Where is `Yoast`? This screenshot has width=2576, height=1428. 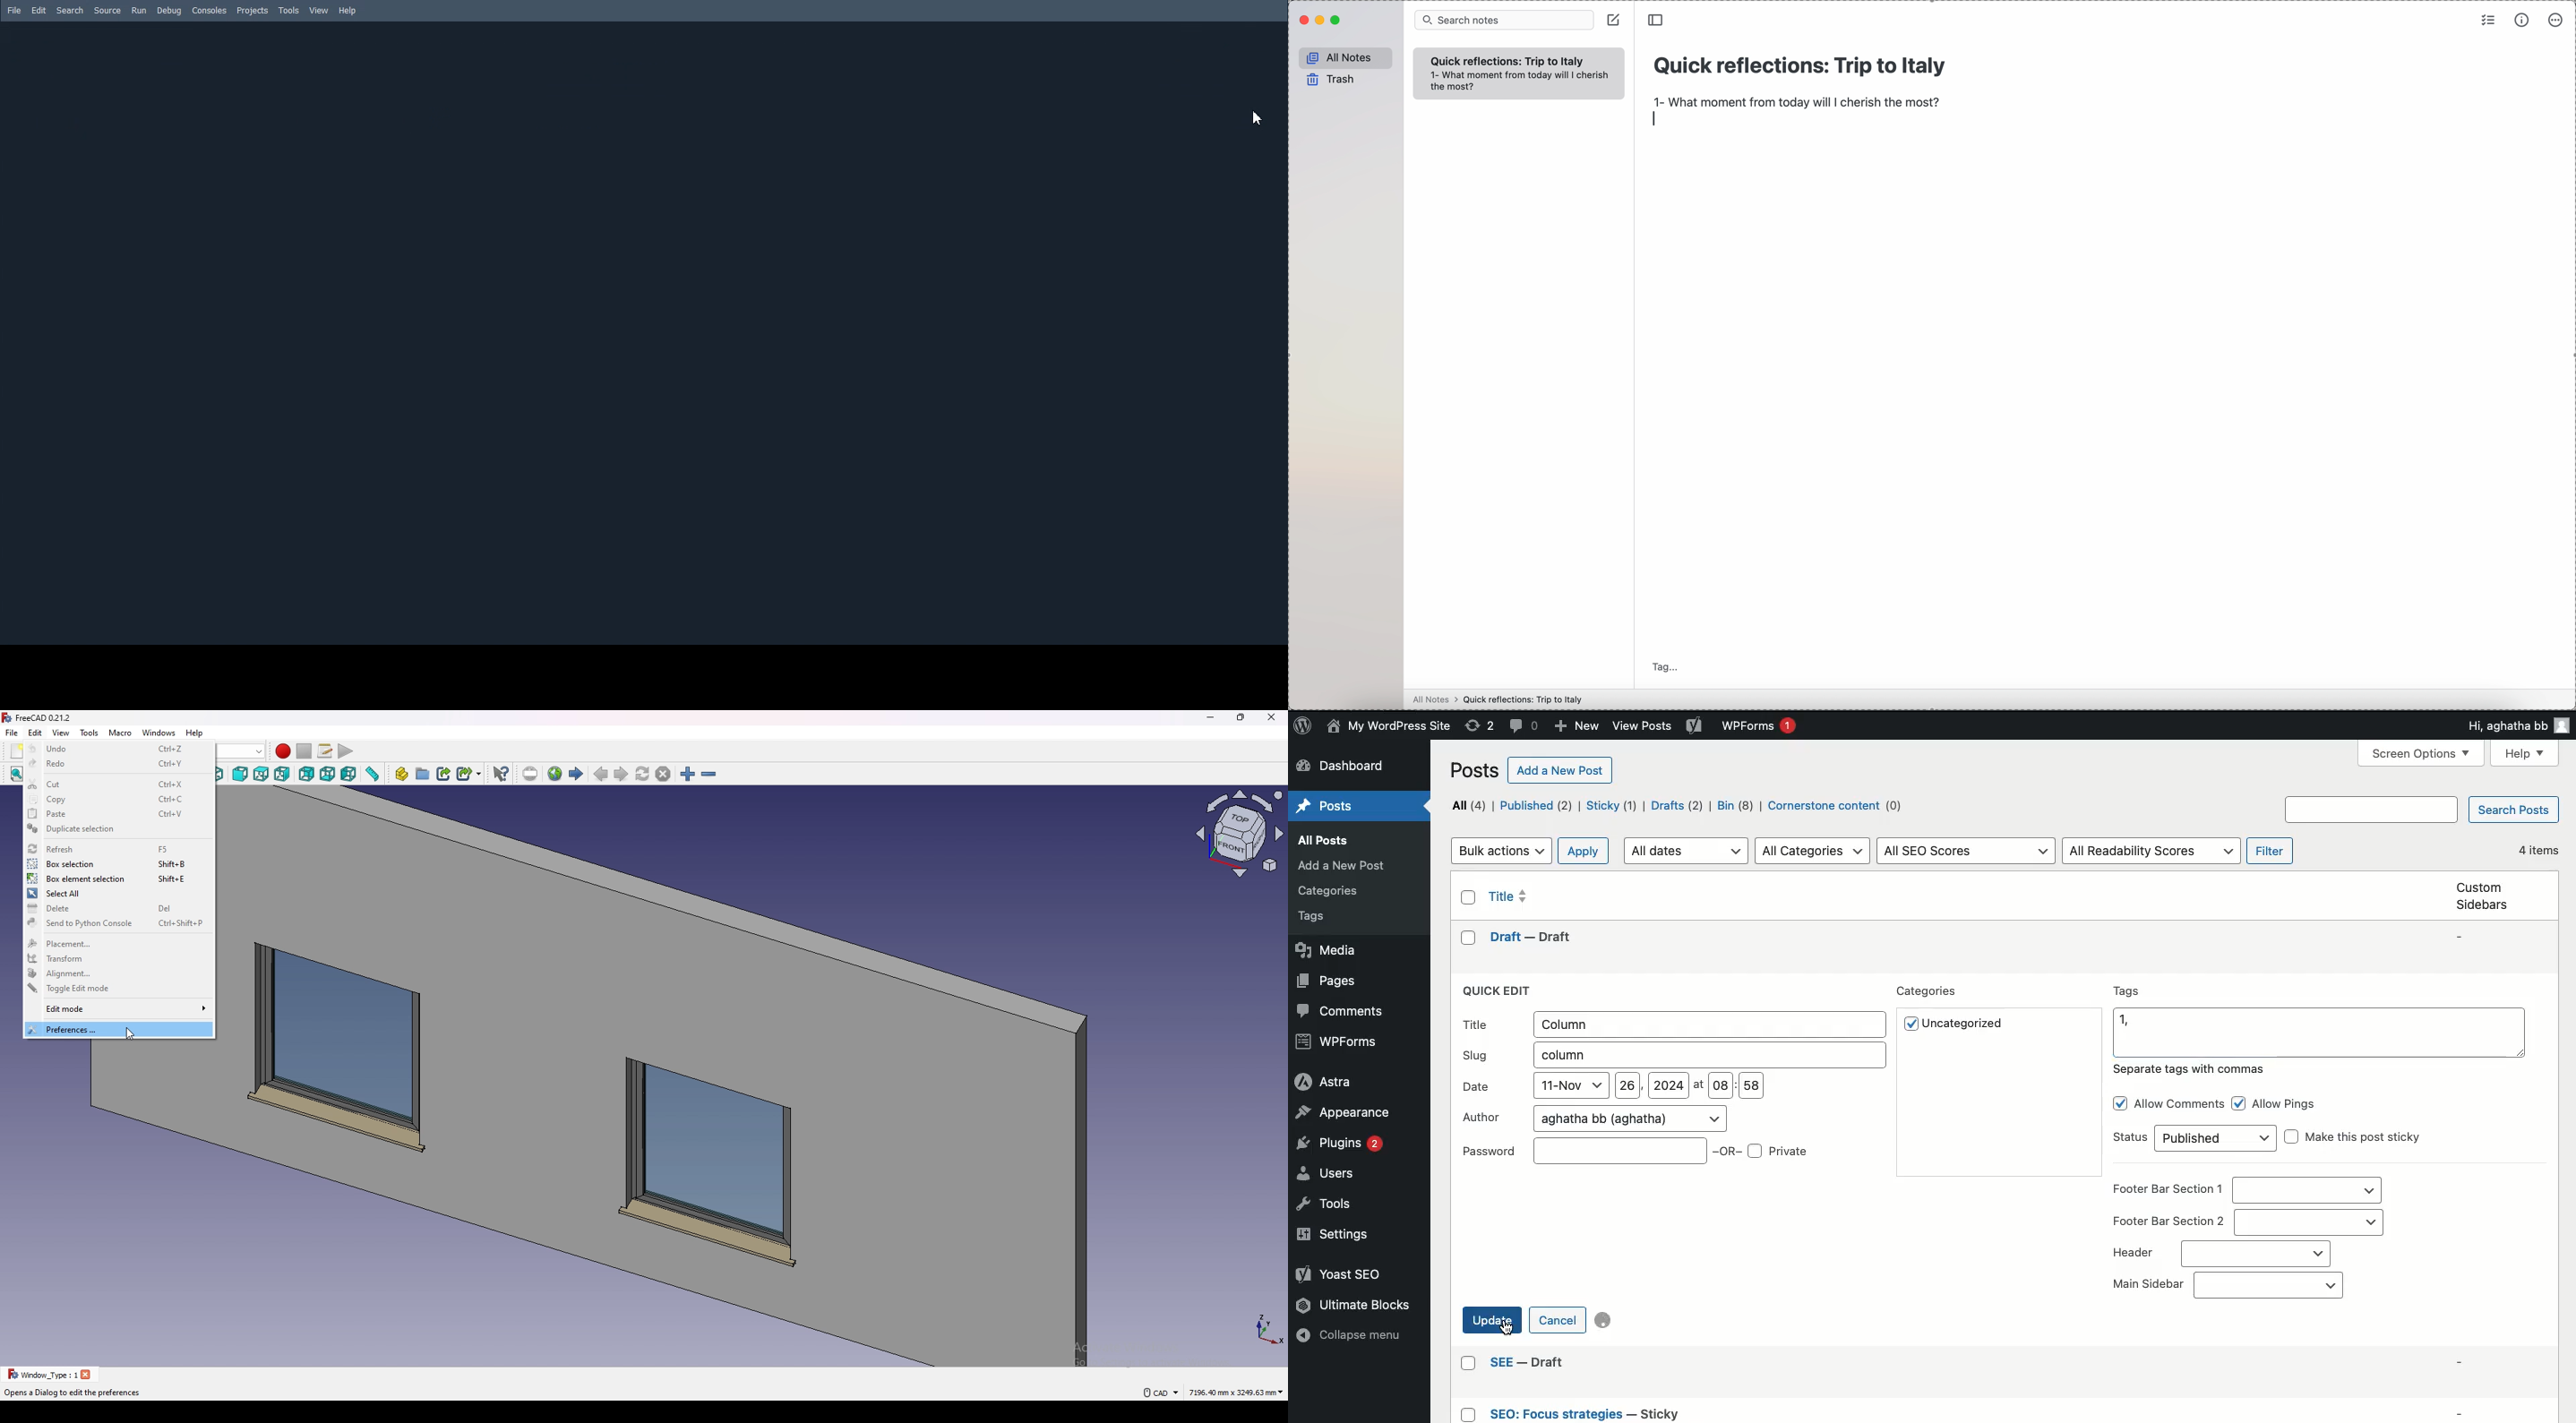 Yoast is located at coordinates (1696, 730).